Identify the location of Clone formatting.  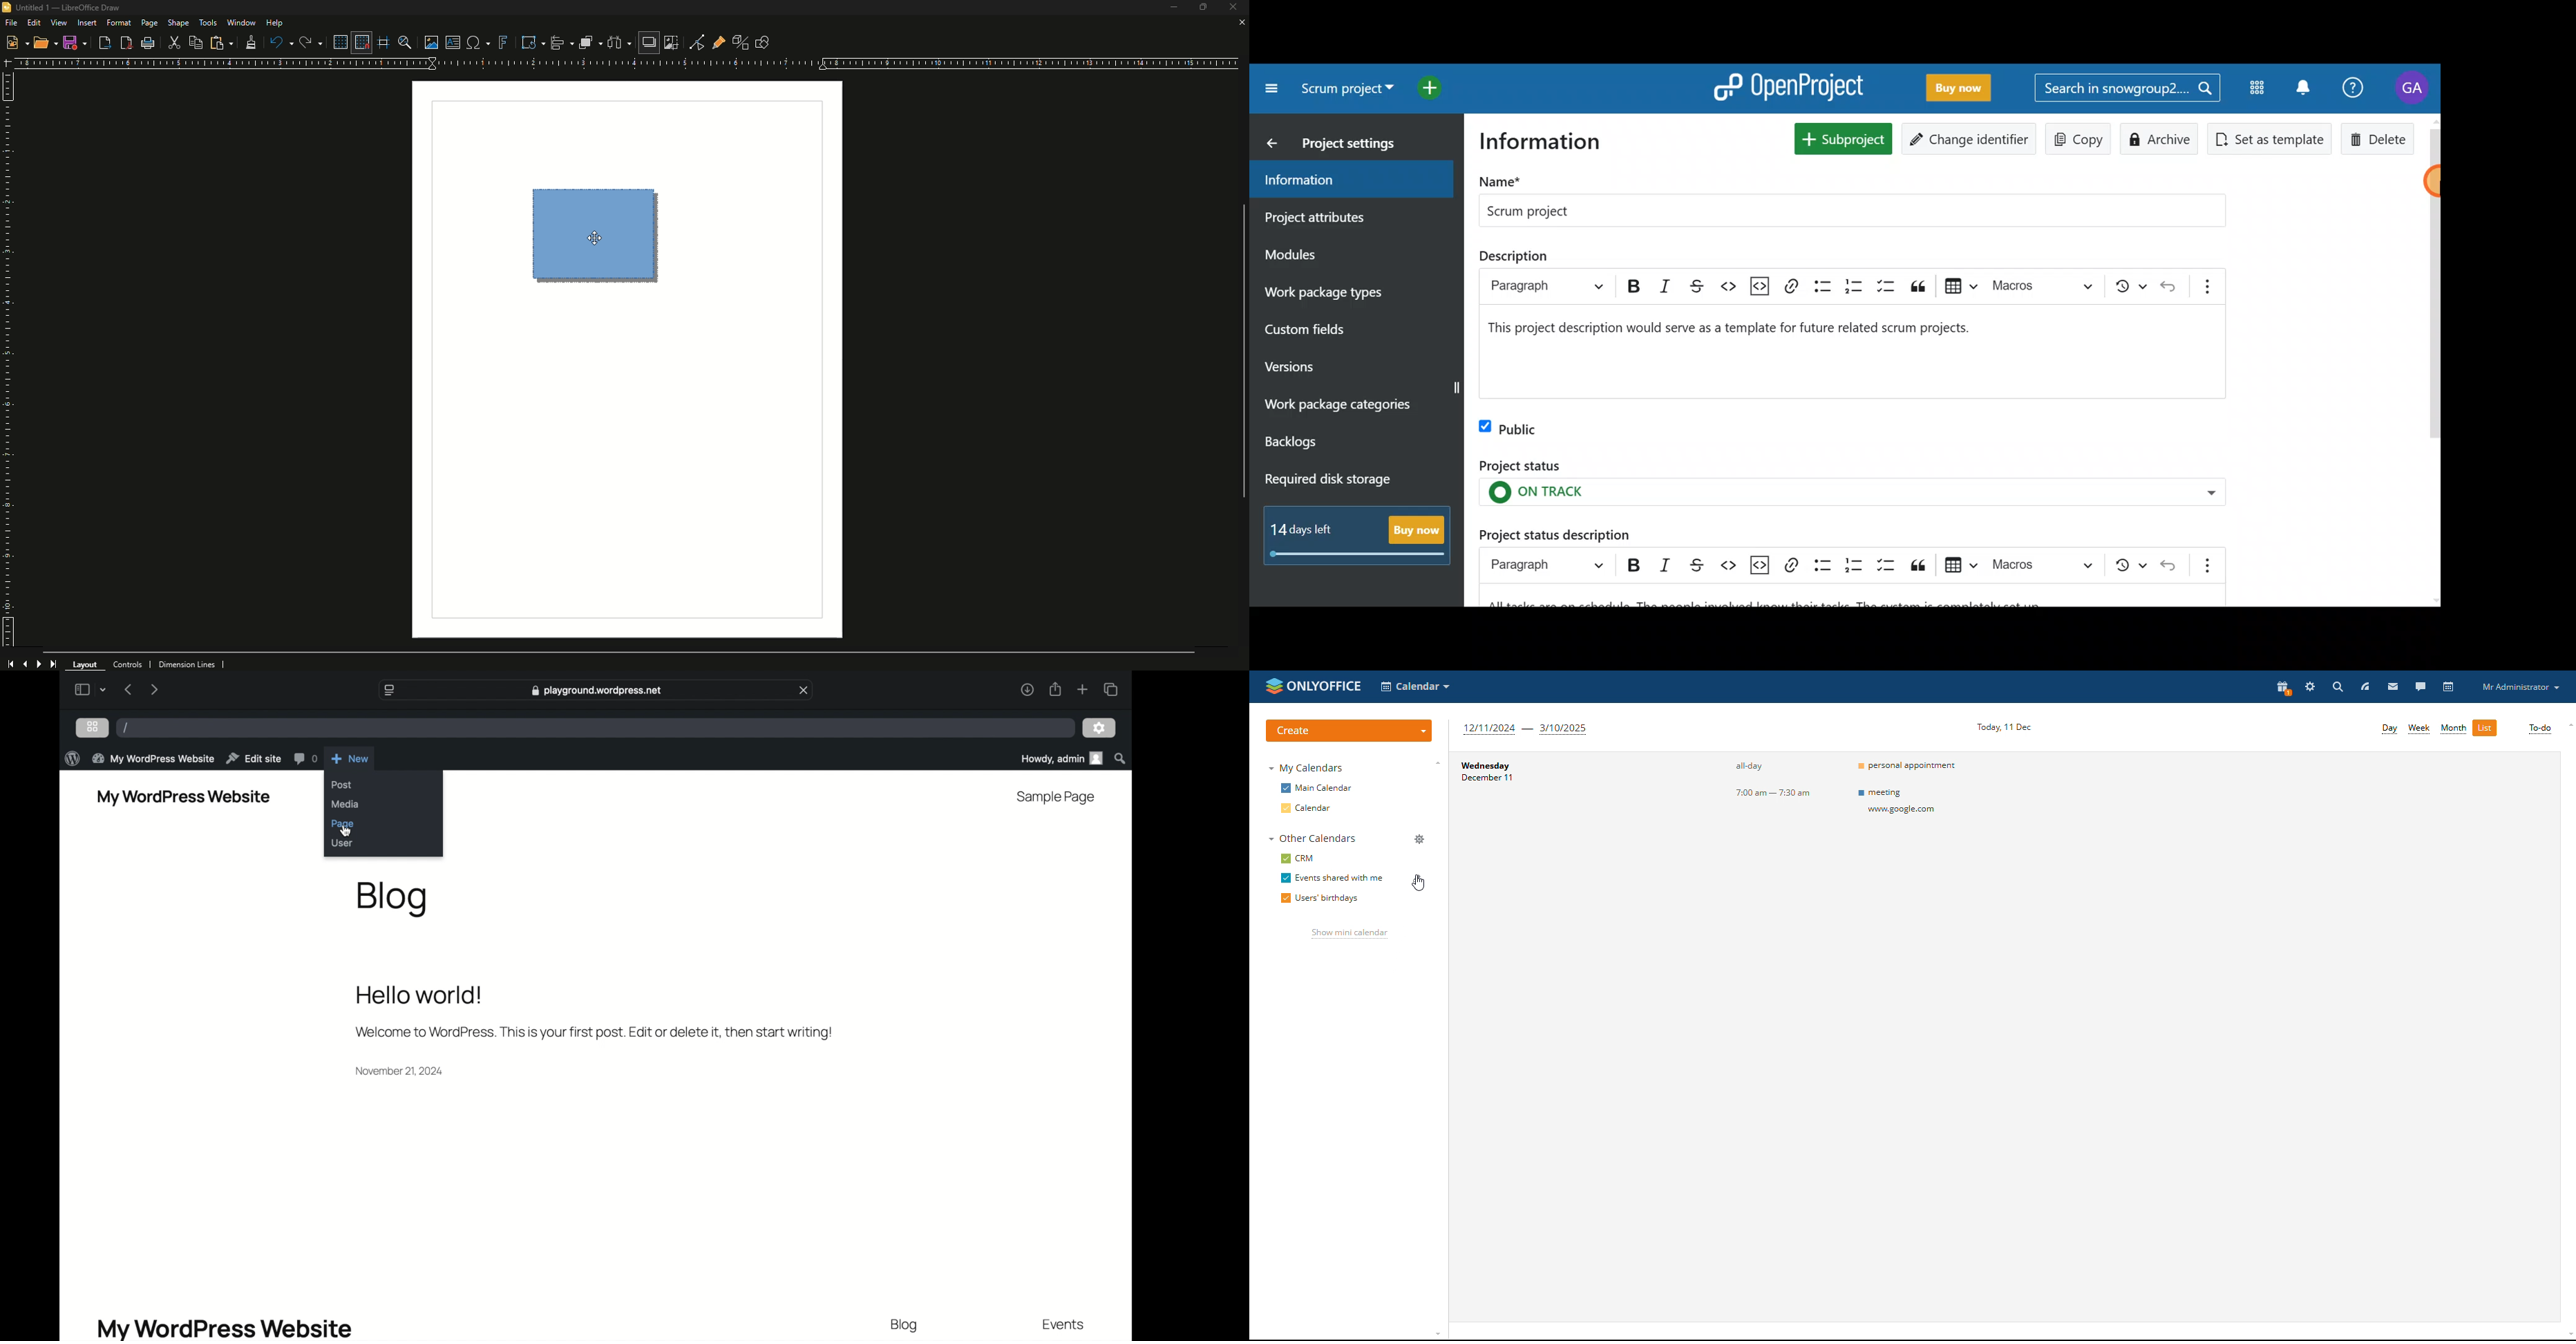
(249, 43).